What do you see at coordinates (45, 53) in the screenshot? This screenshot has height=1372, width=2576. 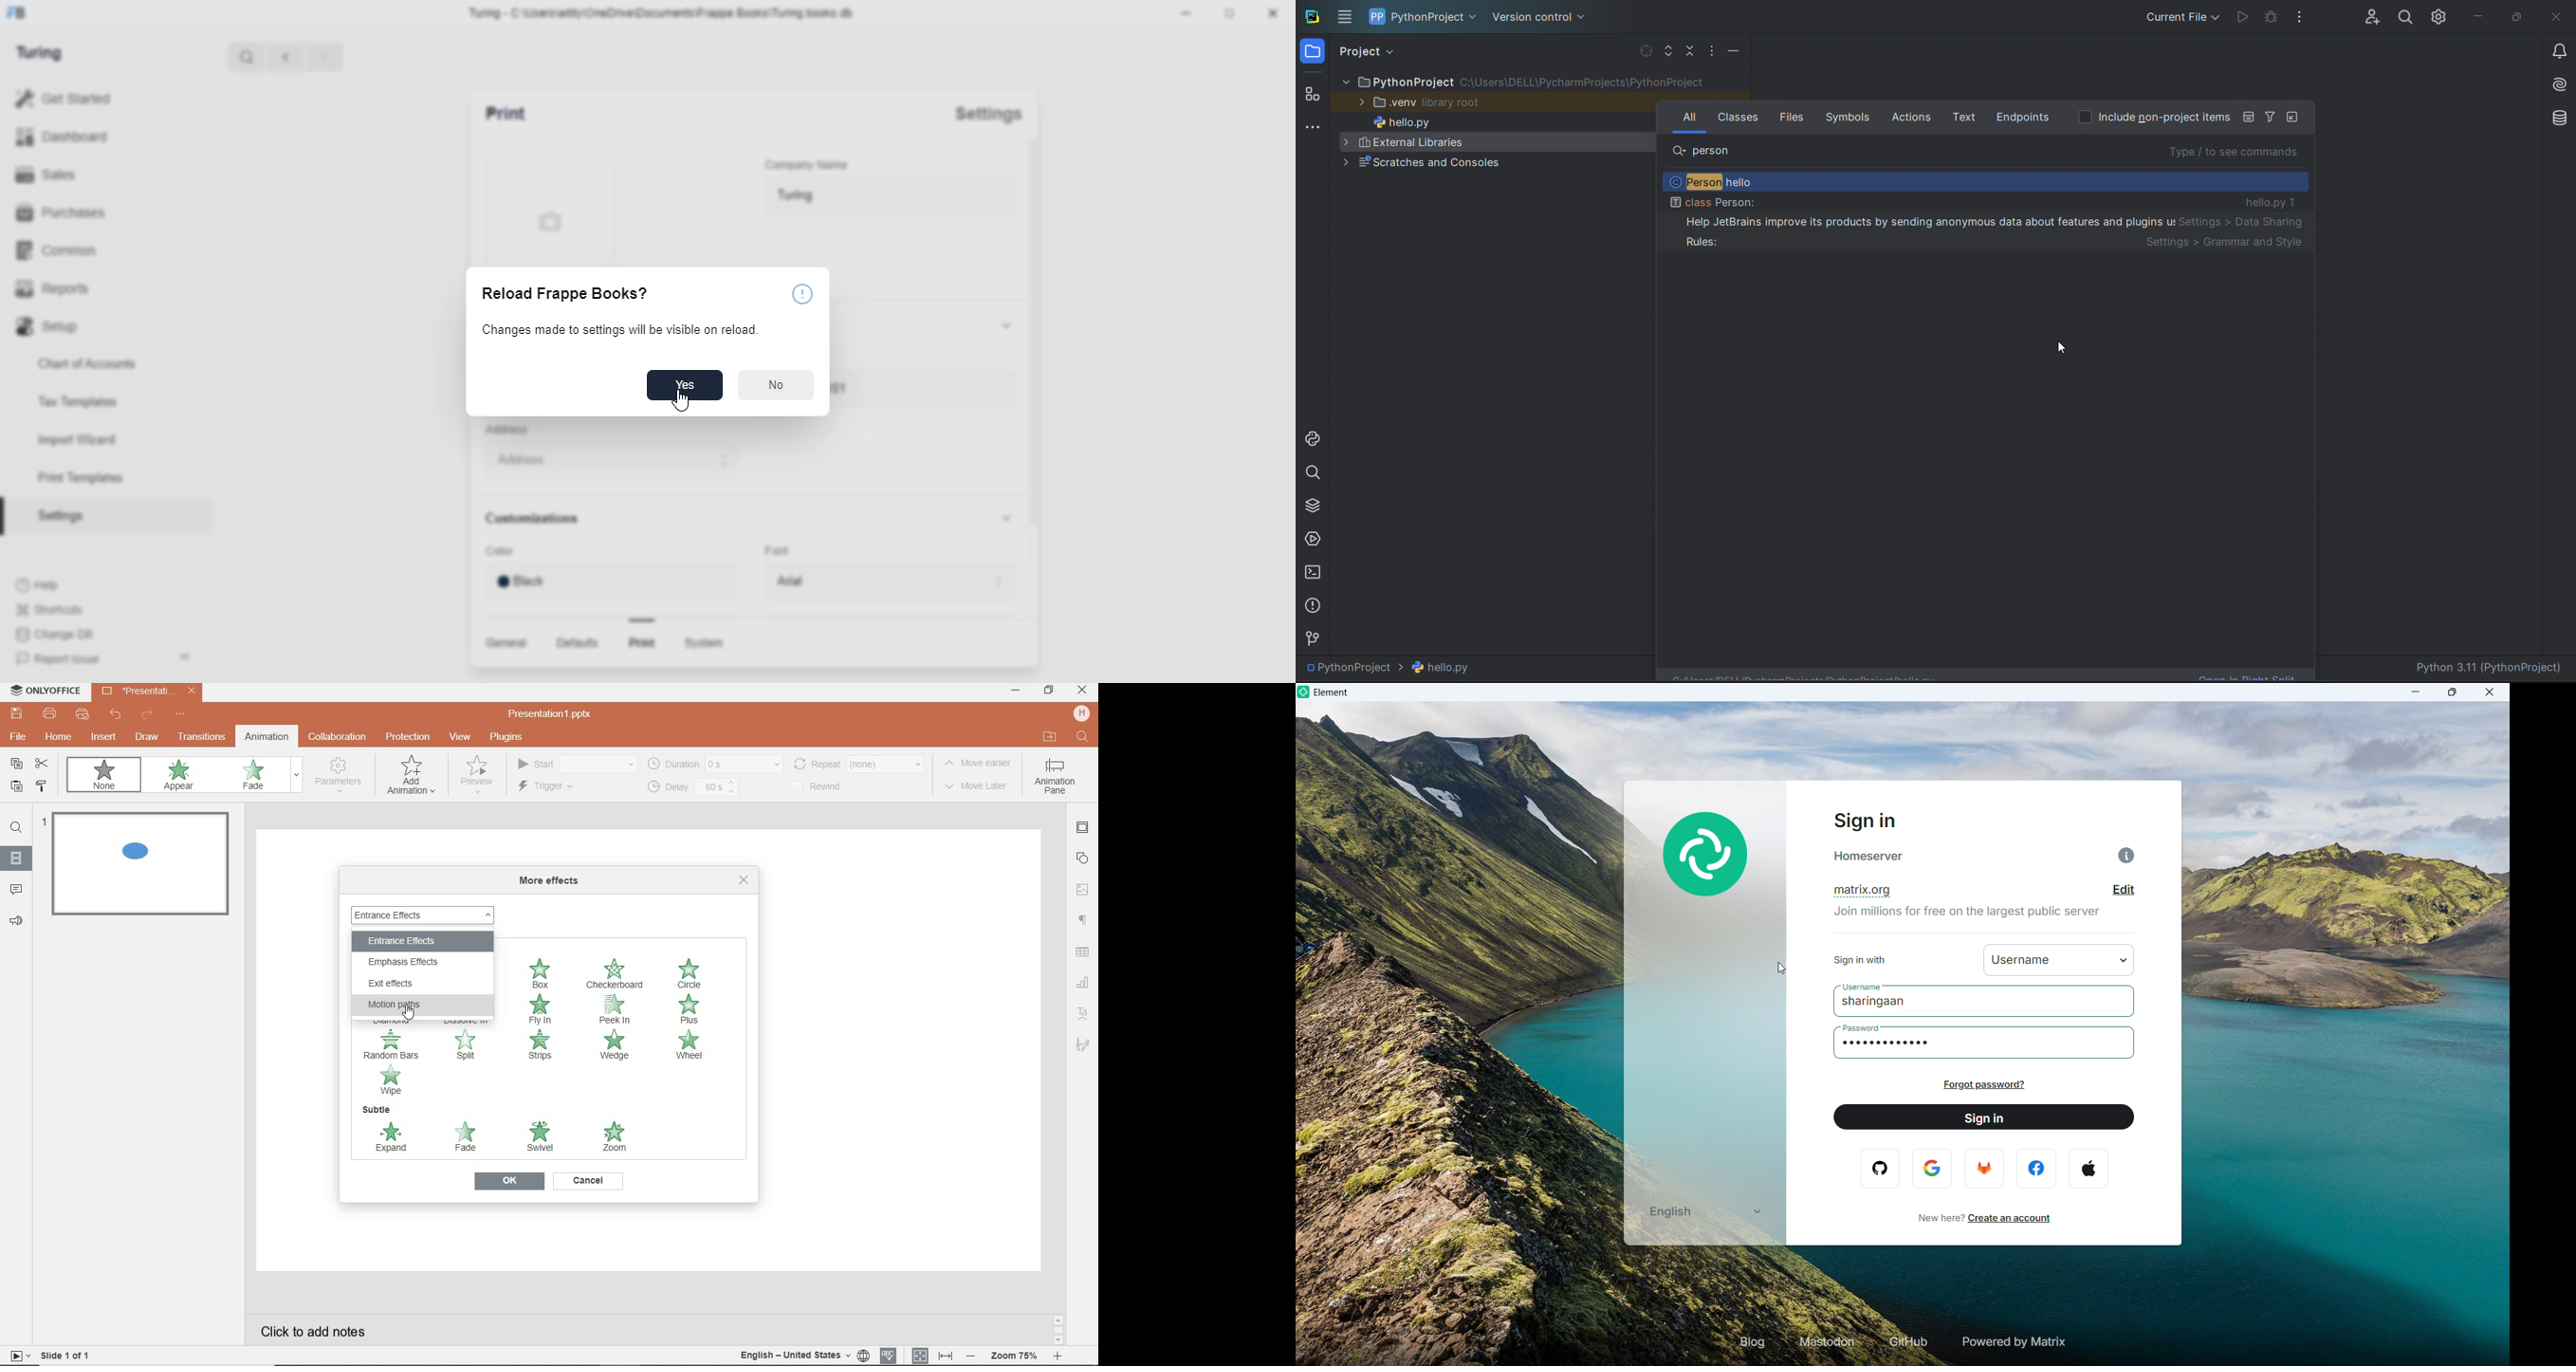 I see `Turing` at bounding box center [45, 53].